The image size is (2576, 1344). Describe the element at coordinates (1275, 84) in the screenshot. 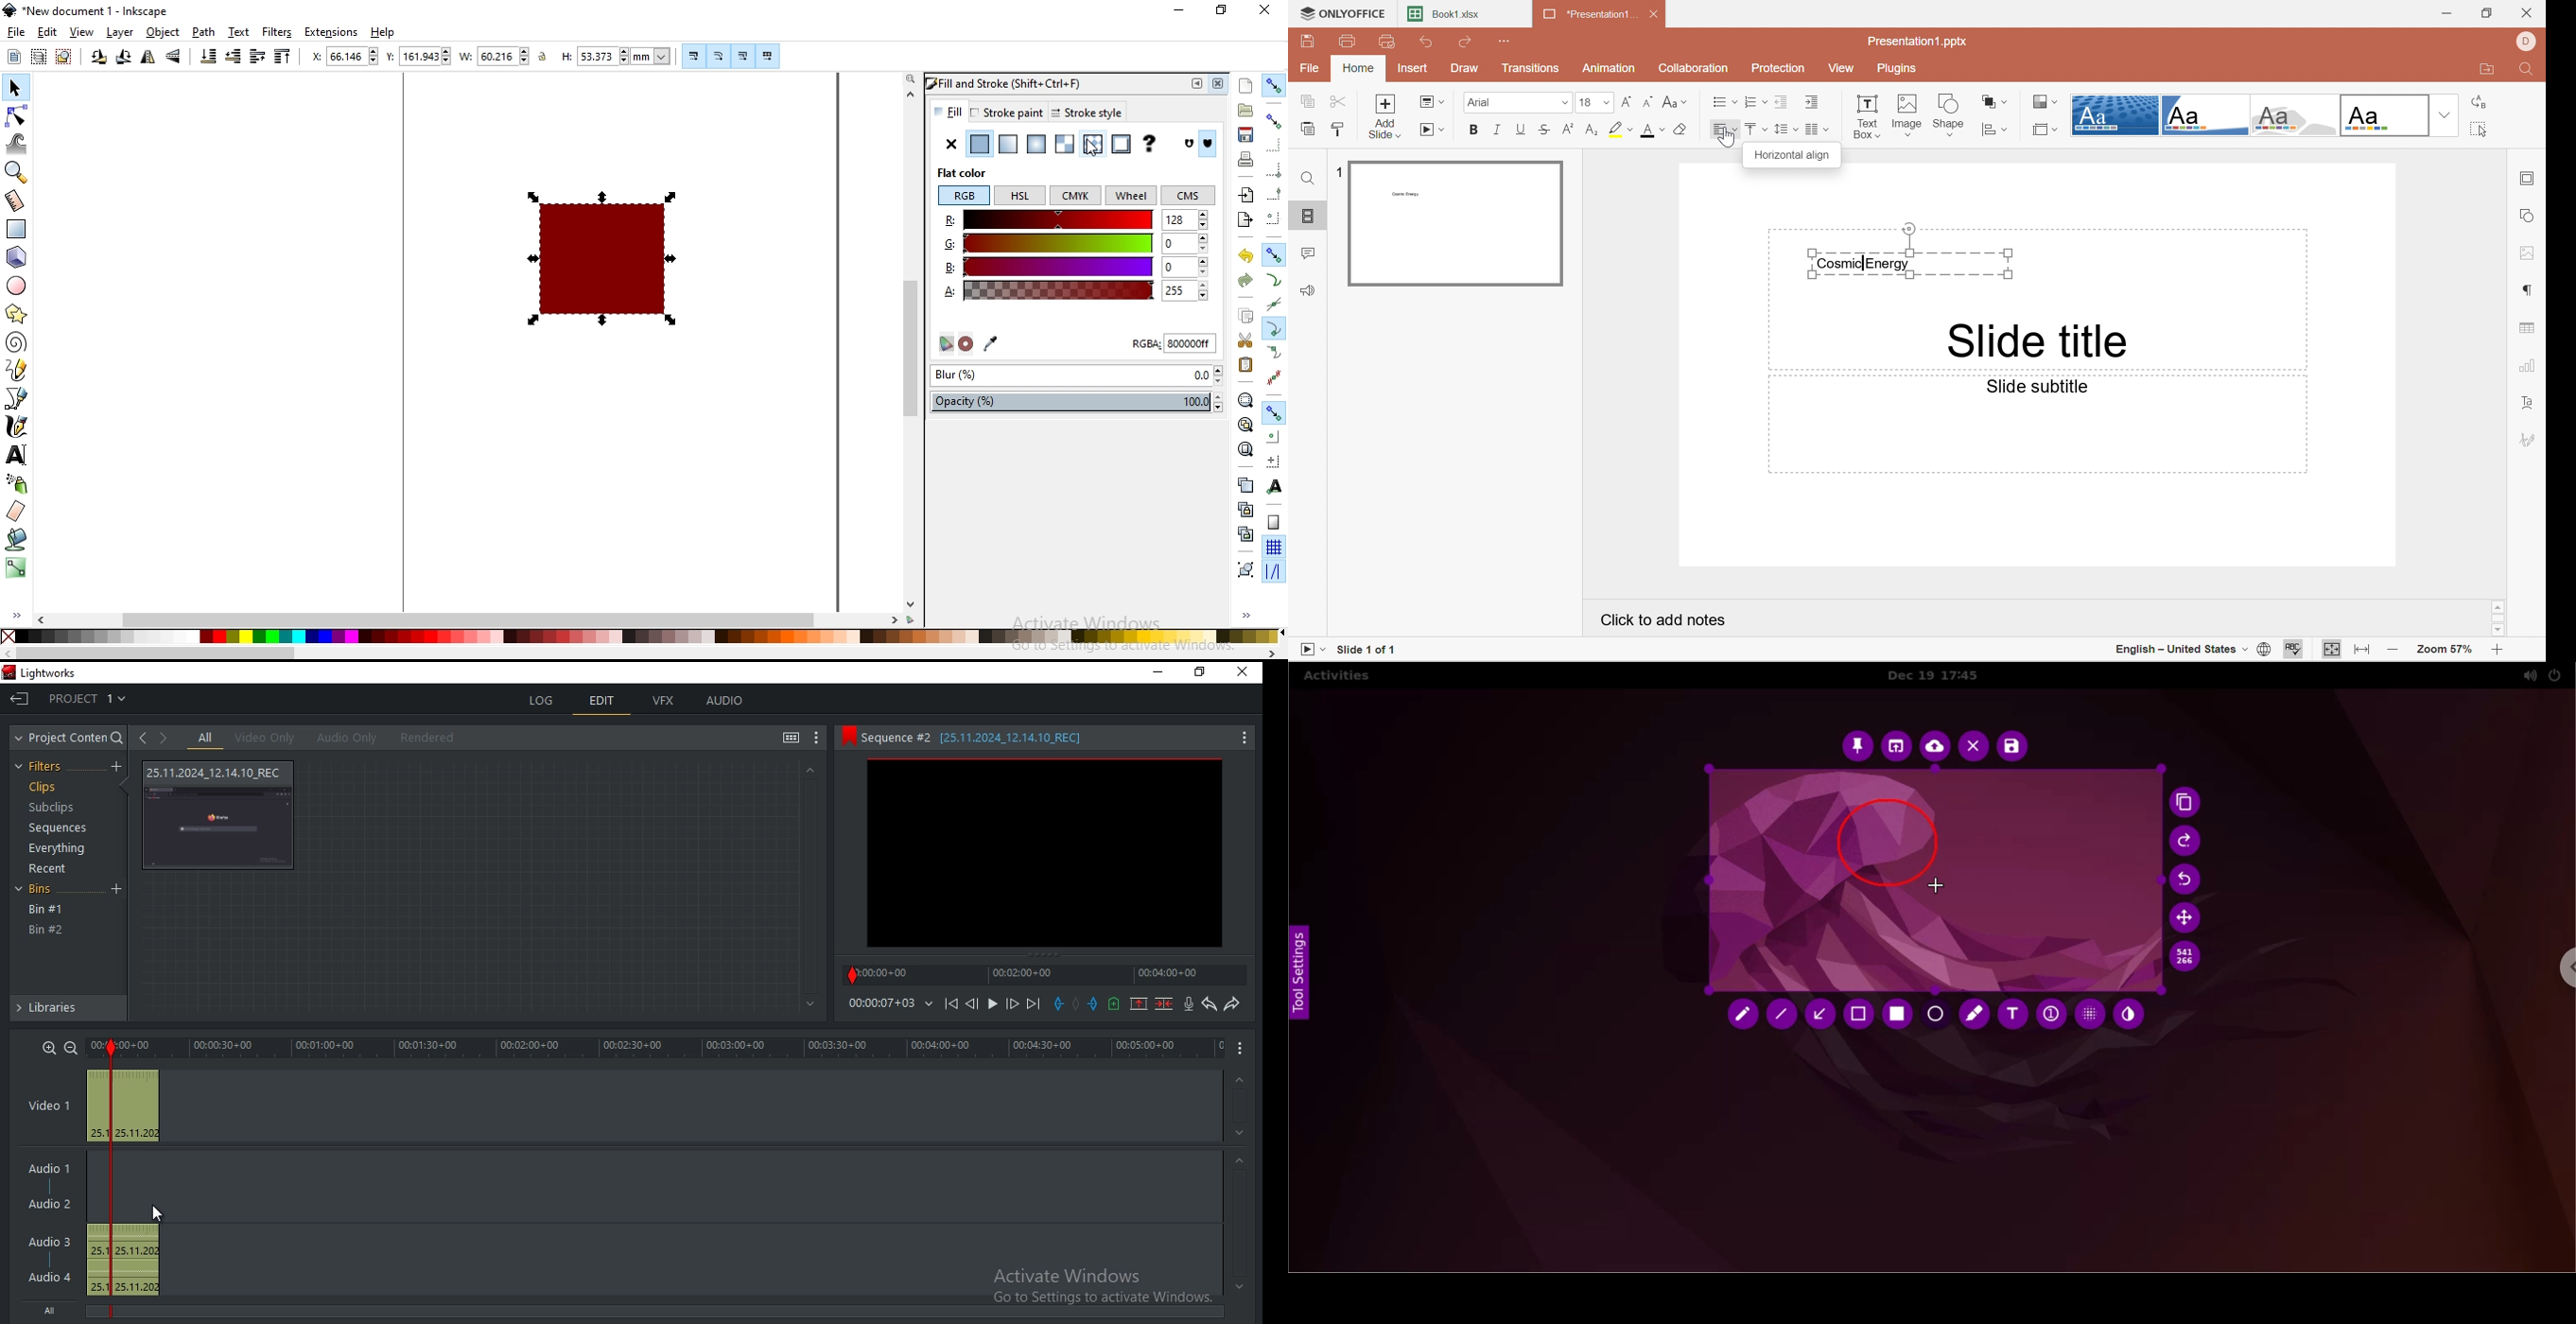

I see `enable snapping` at that location.